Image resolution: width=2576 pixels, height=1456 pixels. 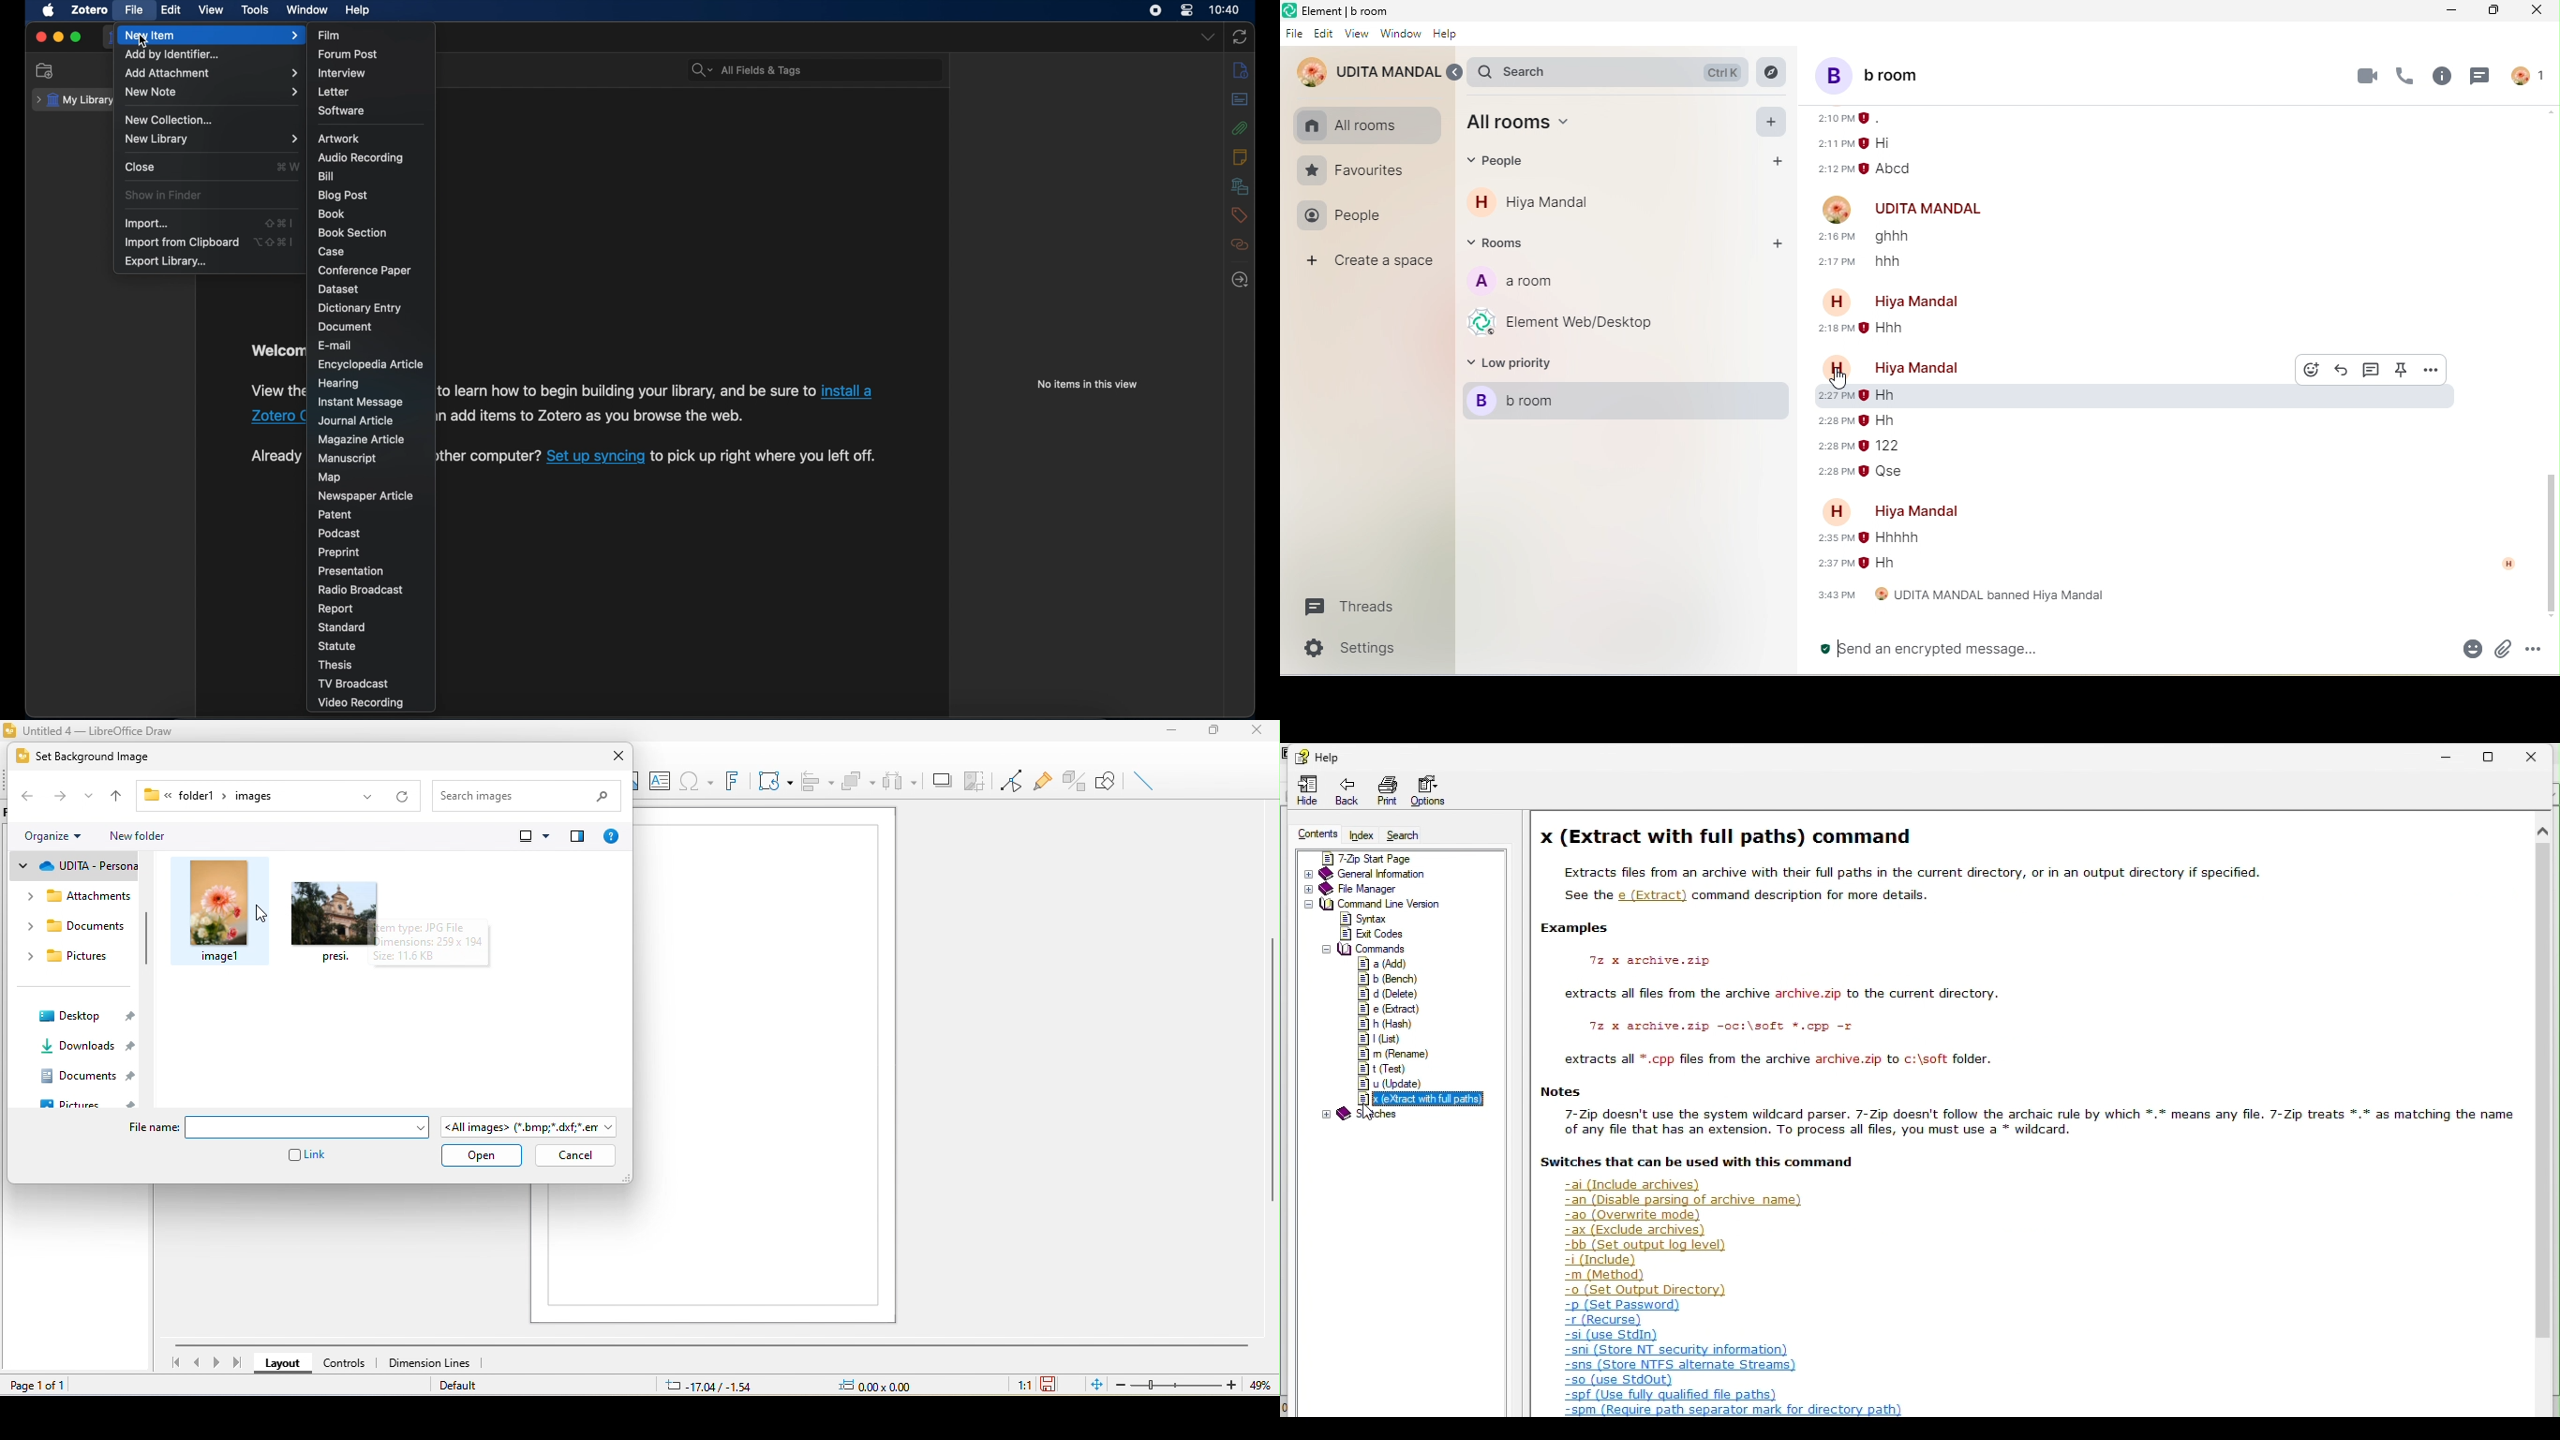 What do you see at coordinates (1327, 1114) in the screenshot?
I see `expand` at bounding box center [1327, 1114].